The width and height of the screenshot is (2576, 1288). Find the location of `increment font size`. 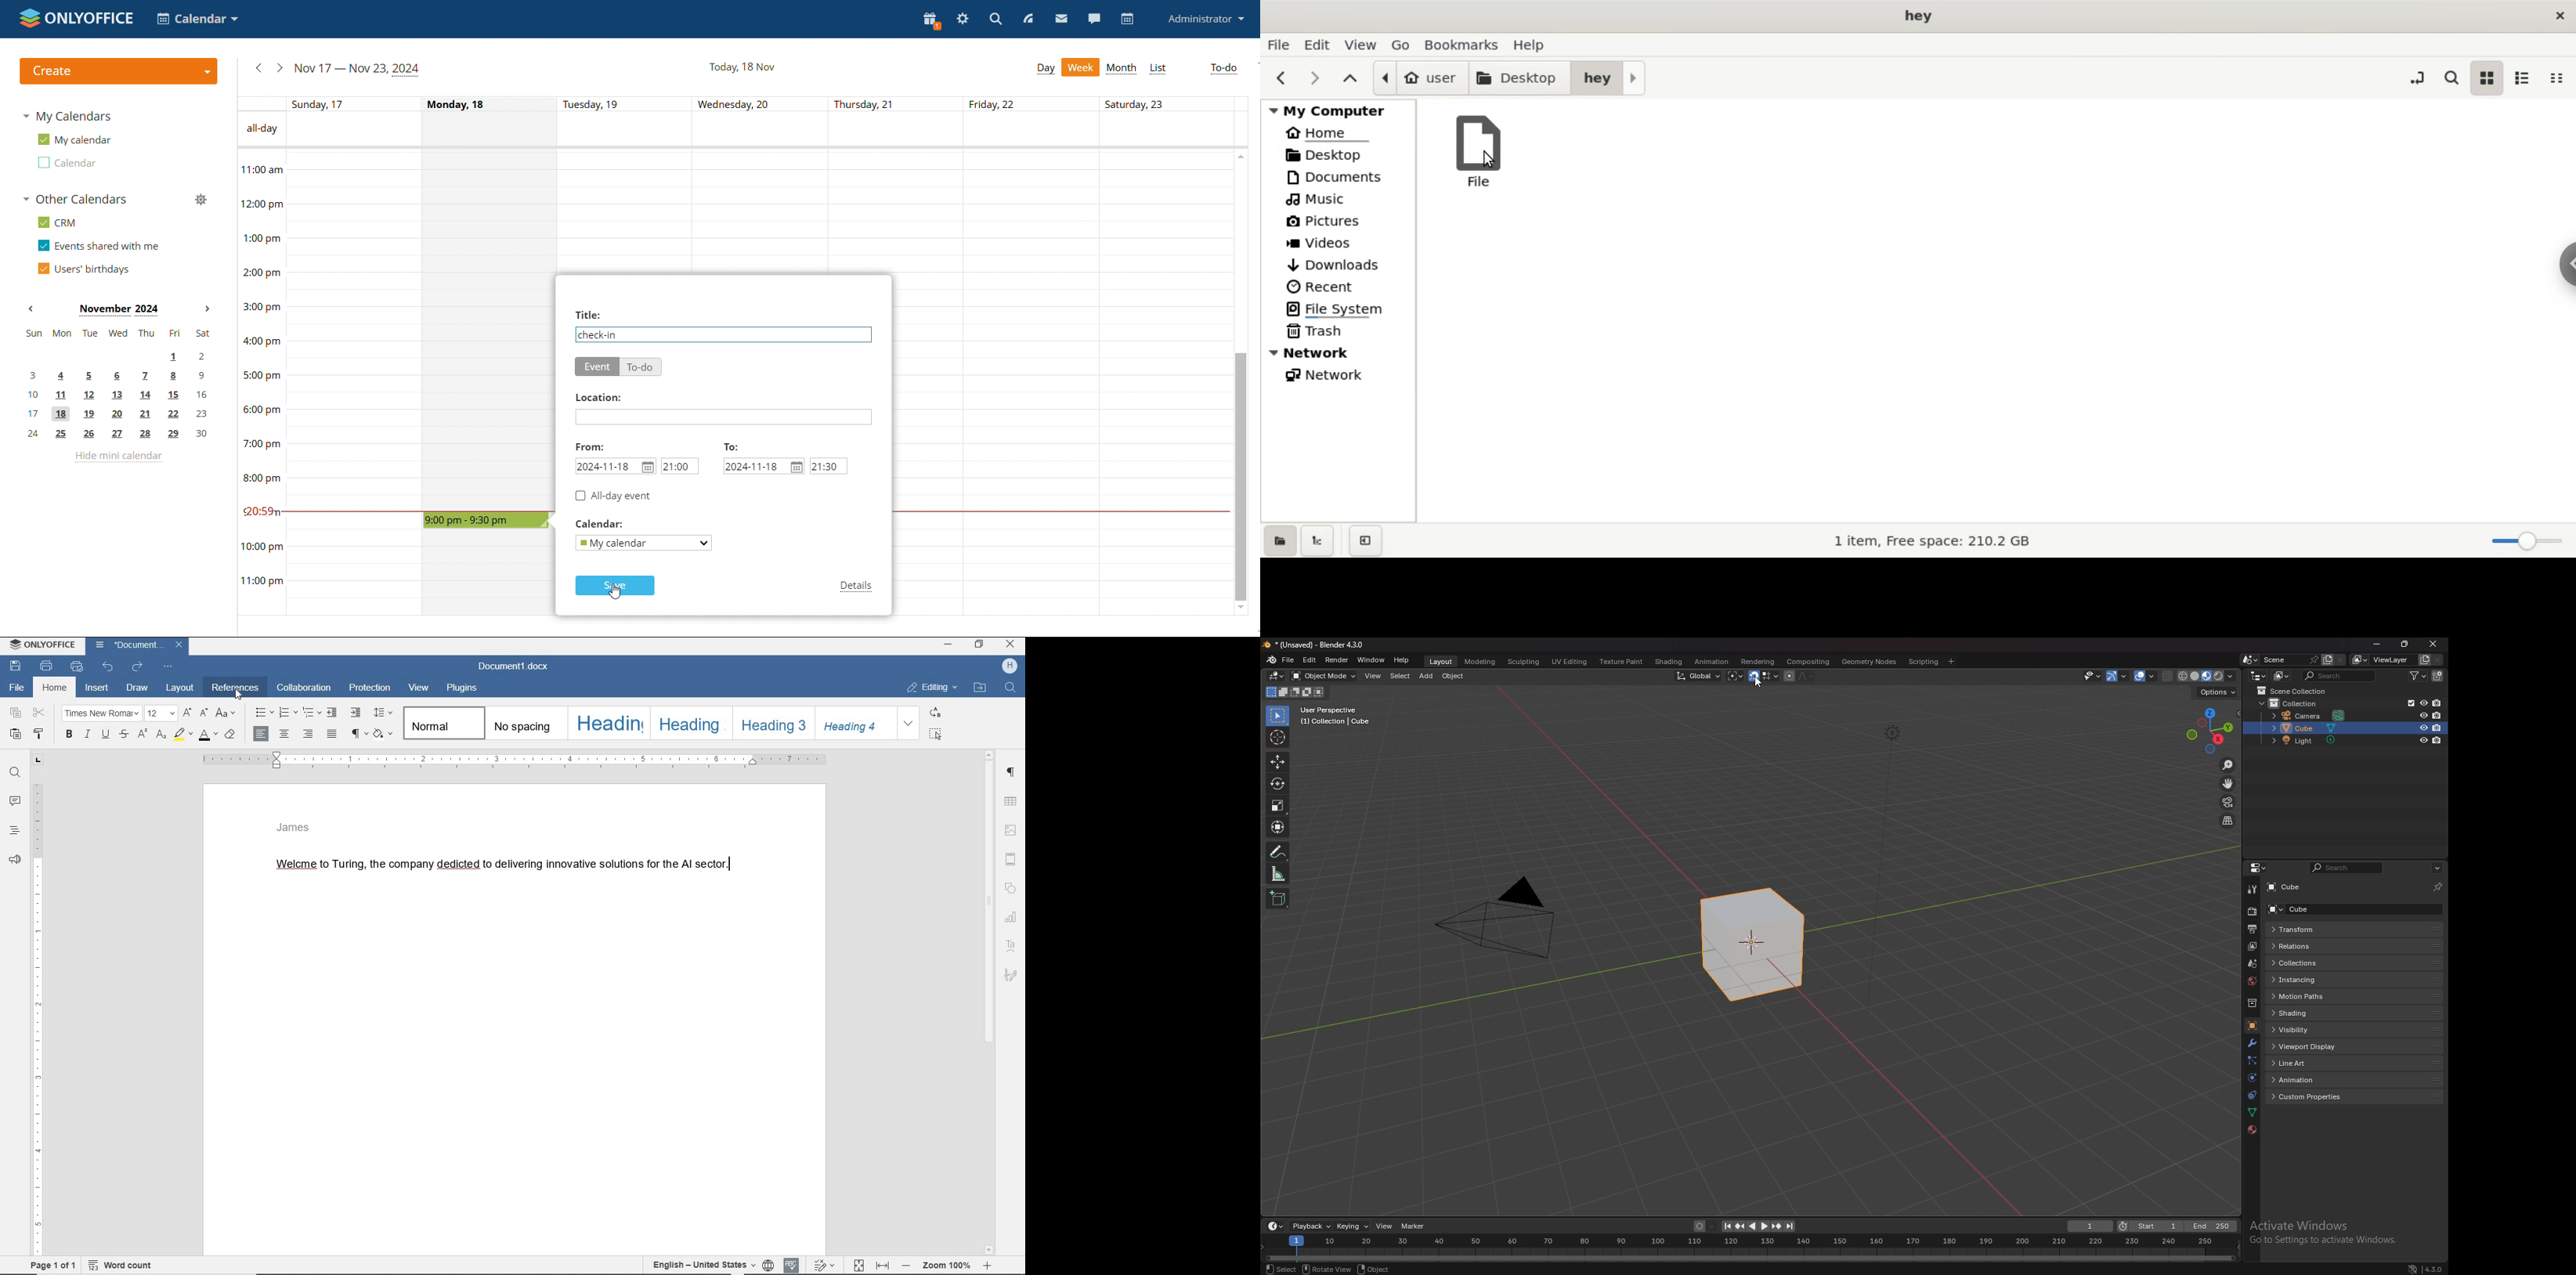

increment font size is located at coordinates (187, 714).